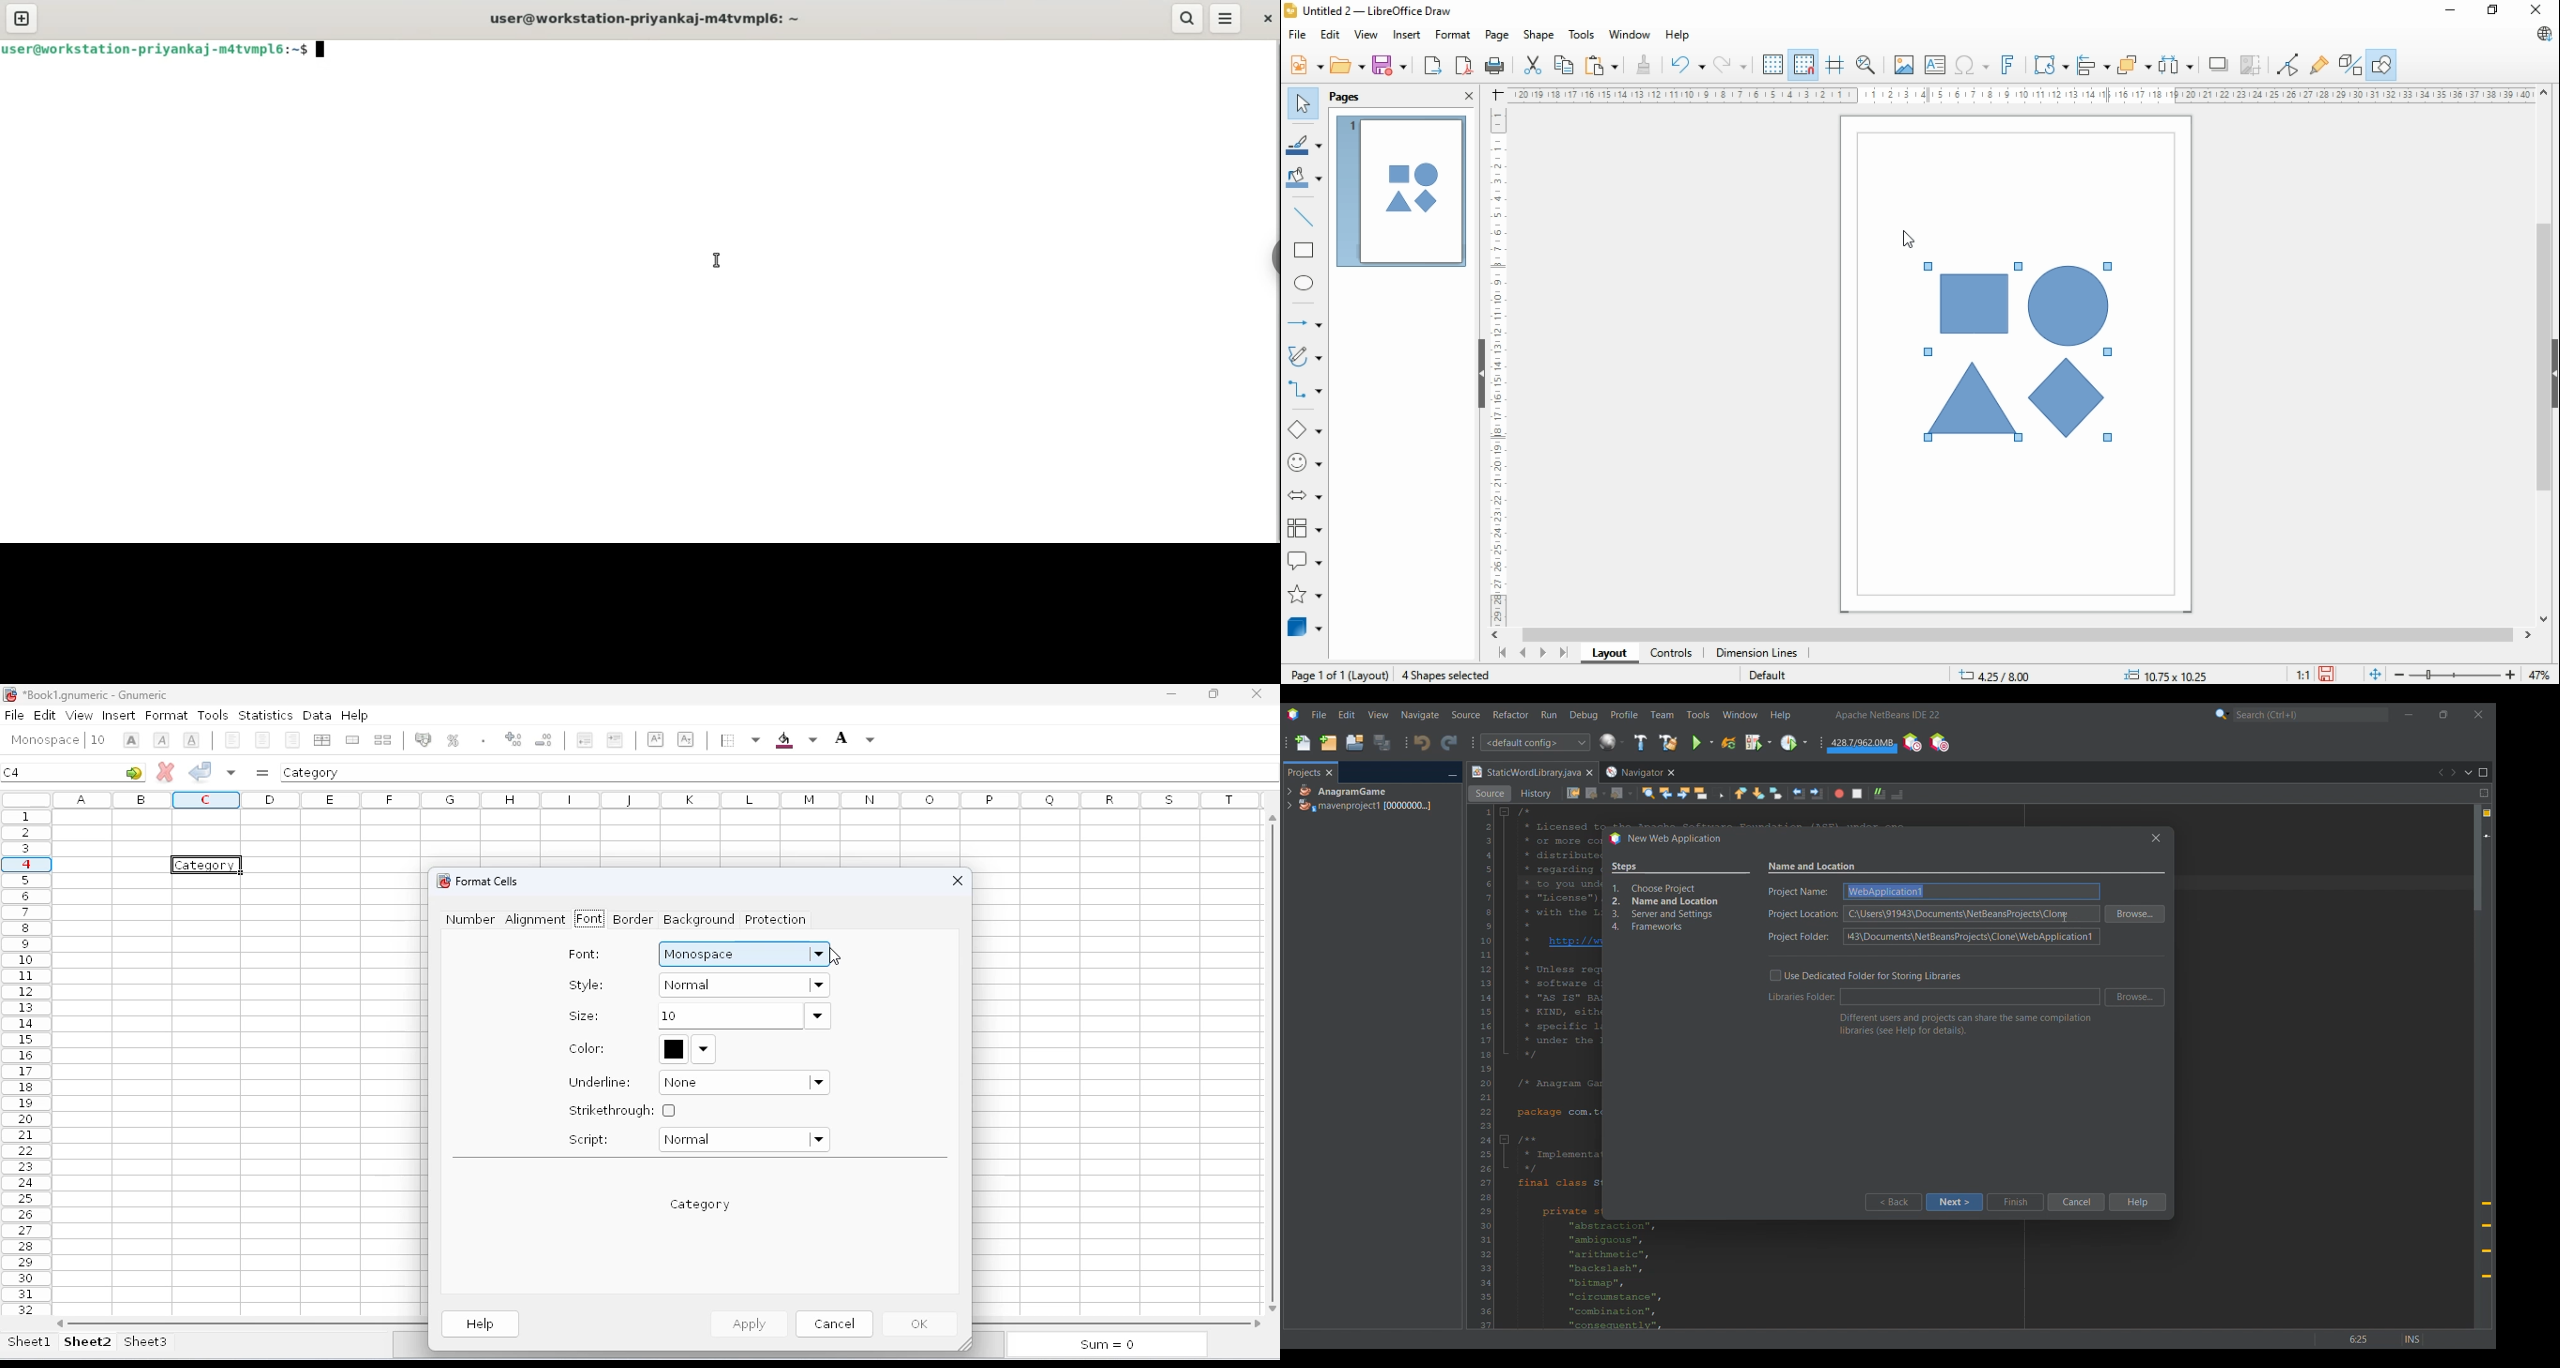 The height and width of the screenshot is (1372, 2576). I want to click on file, so click(1298, 34).